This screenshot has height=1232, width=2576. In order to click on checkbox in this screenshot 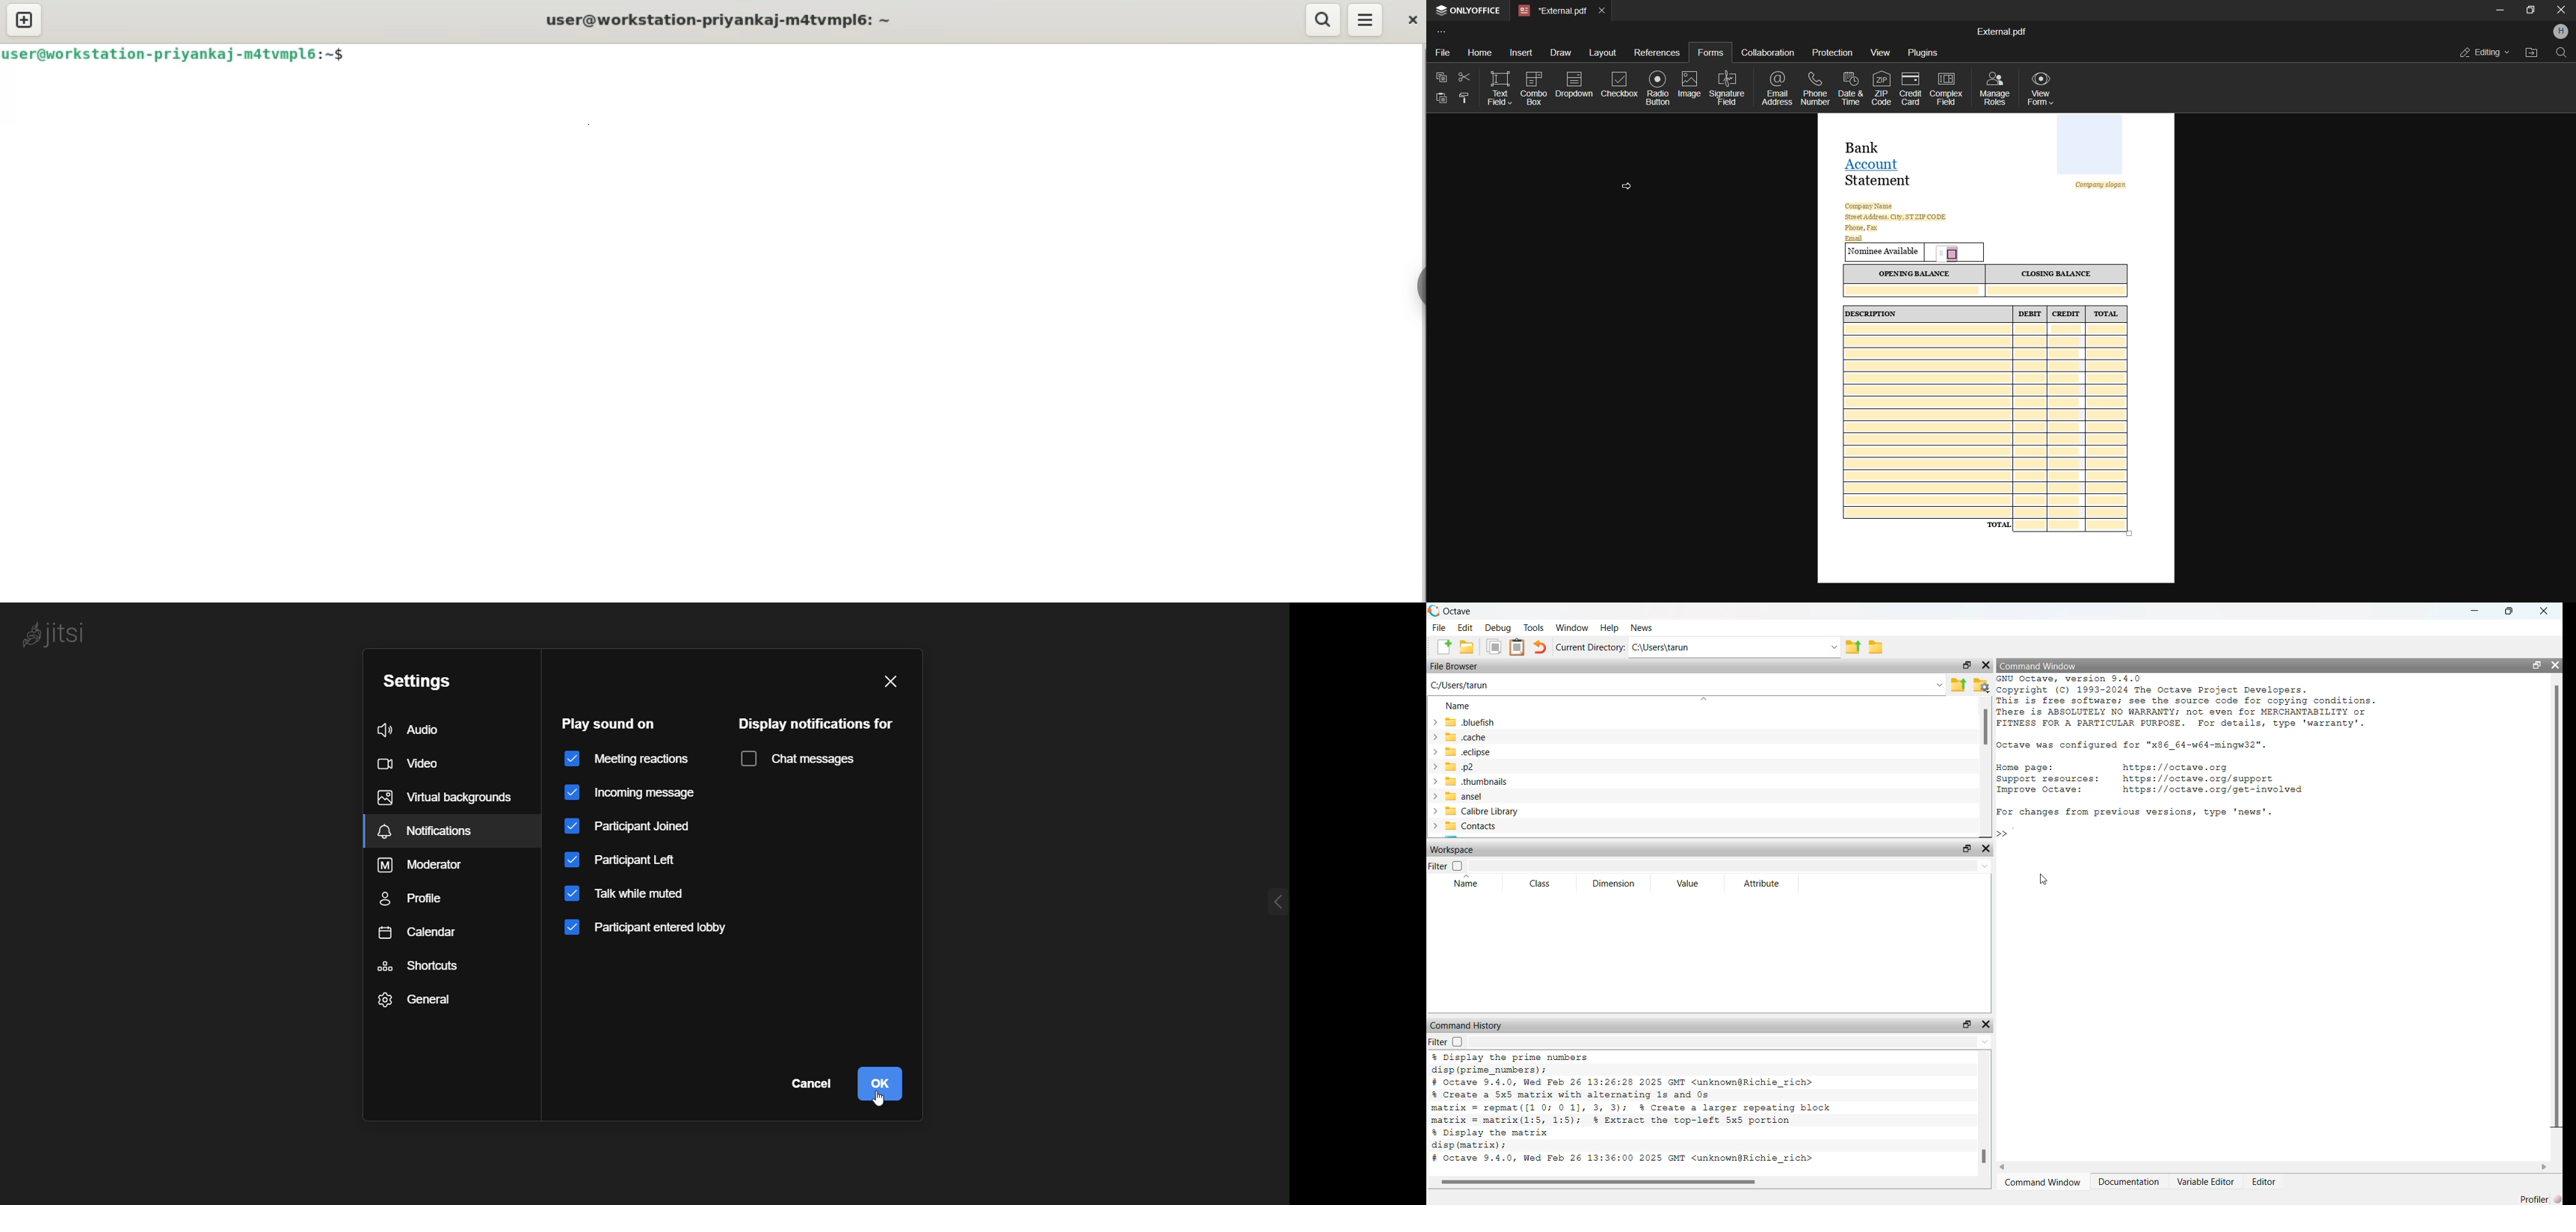, I will do `click(1619, 90)`.